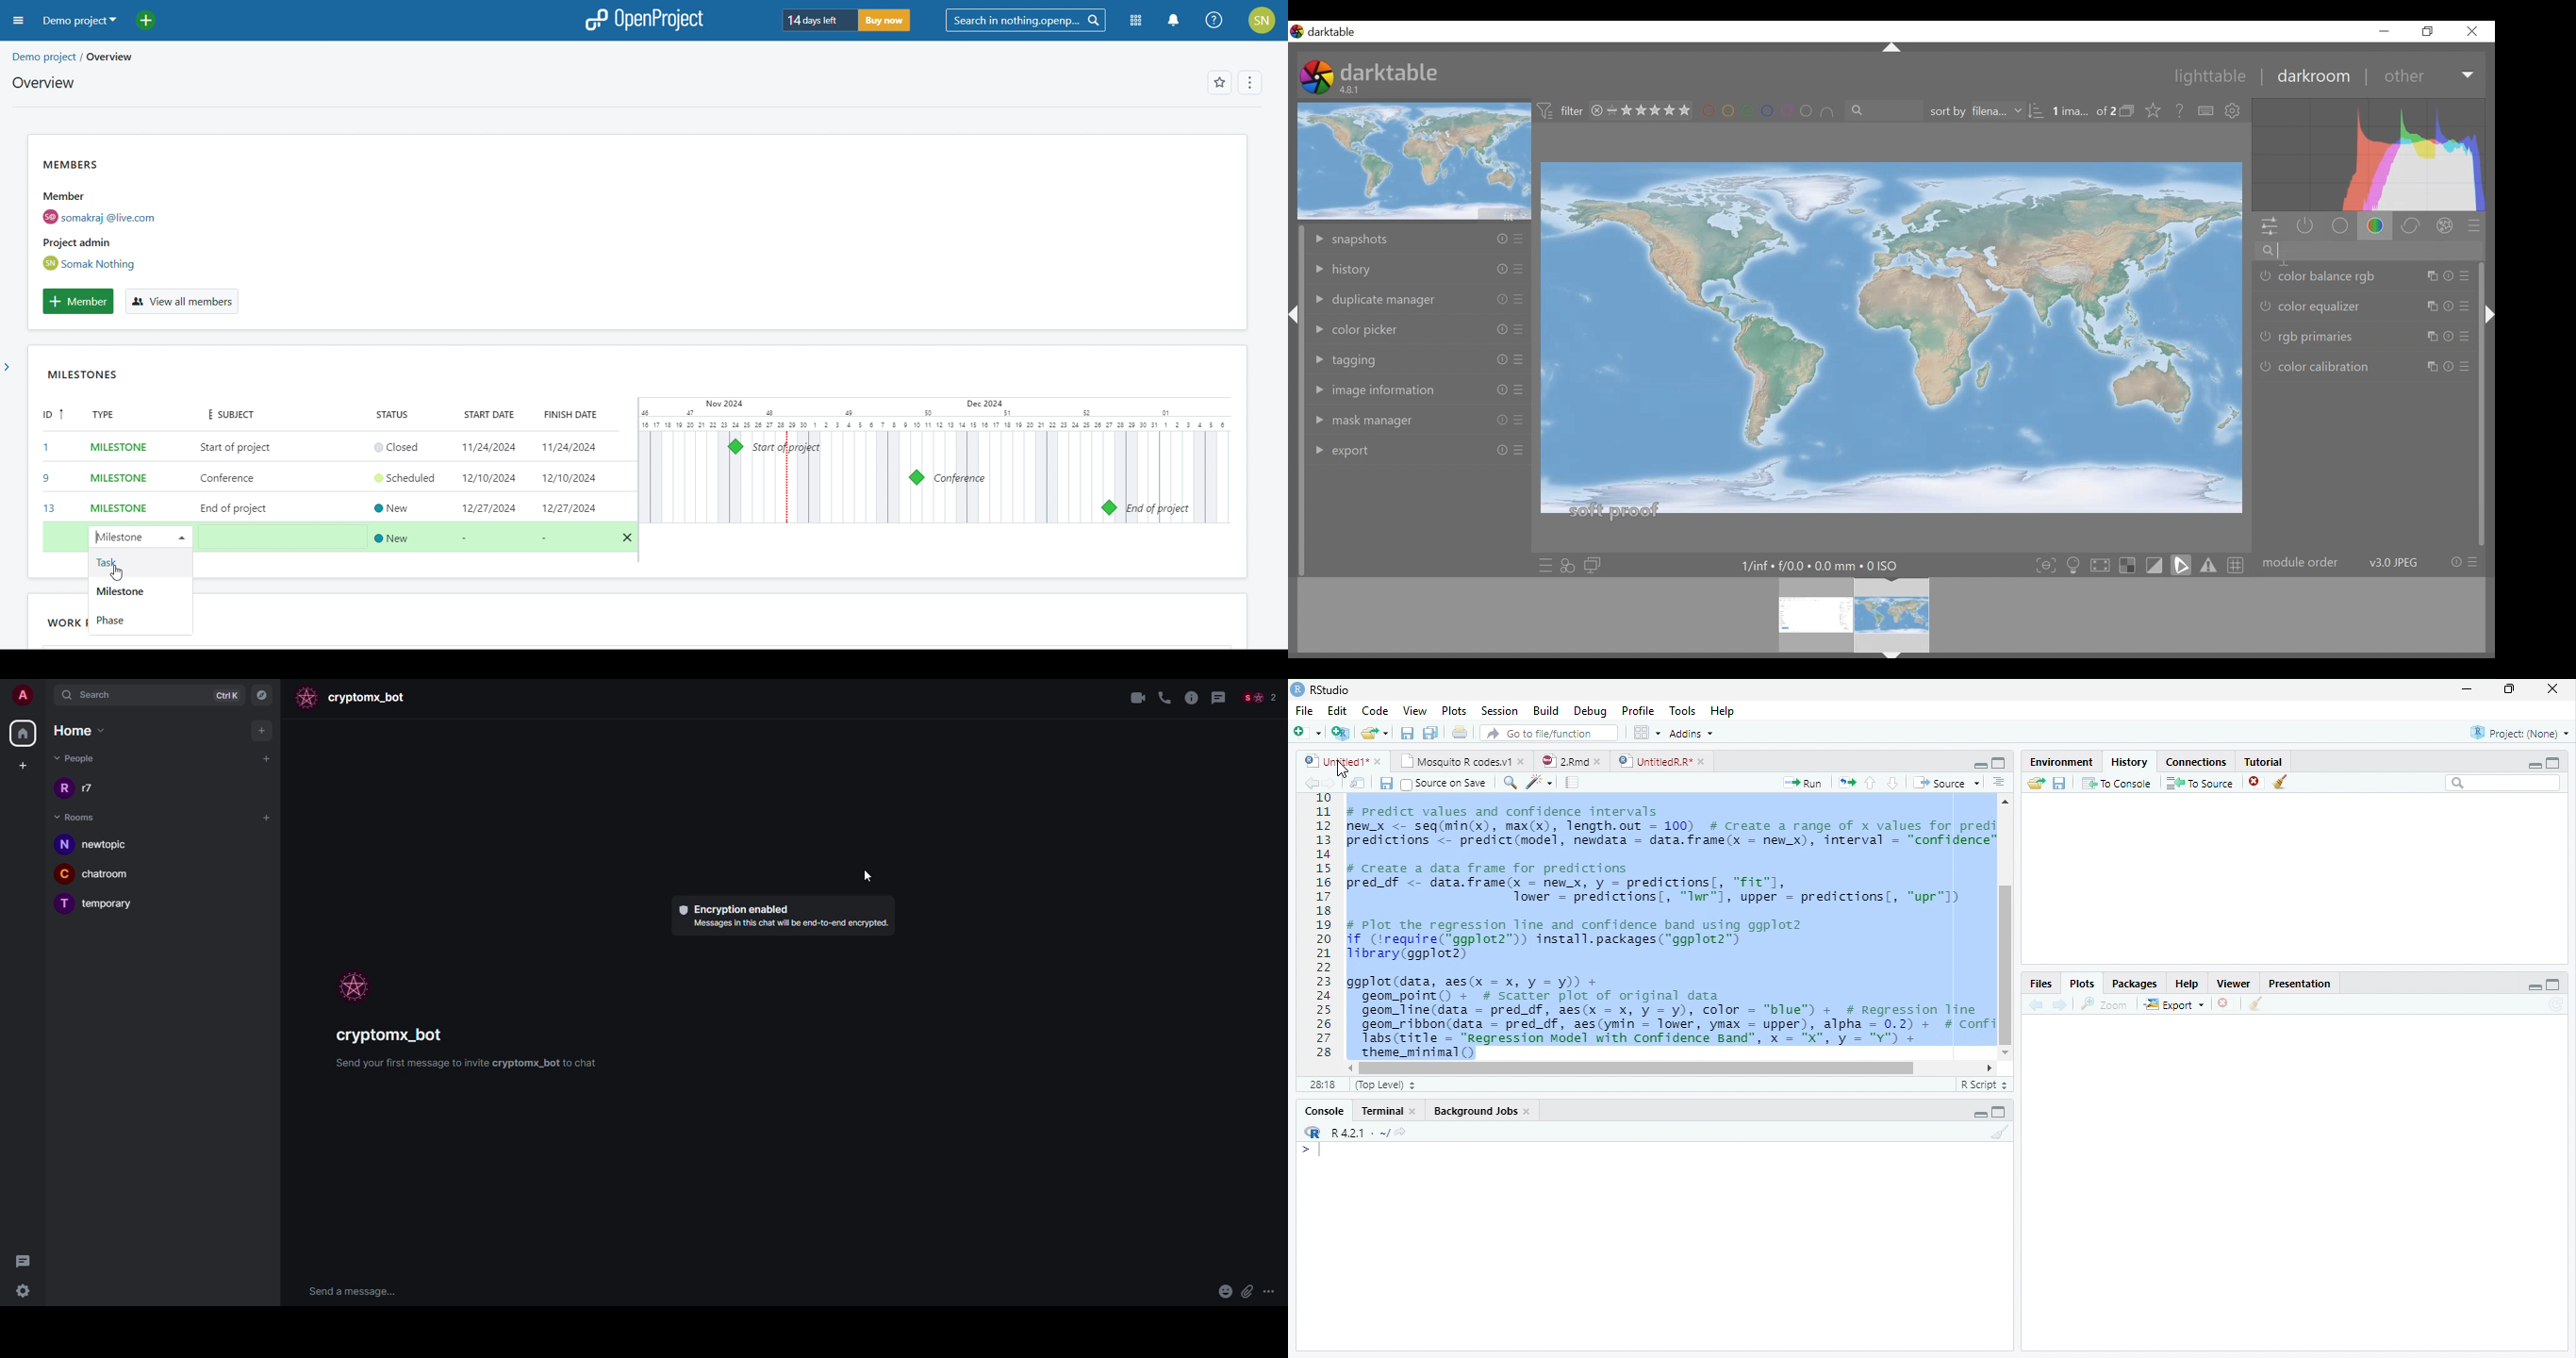 This screenshot has height=1372, width=2576. What do you see at coordinates (78, 20) in the screenshot?
I see `demo project` at bounding box center [78, 20].